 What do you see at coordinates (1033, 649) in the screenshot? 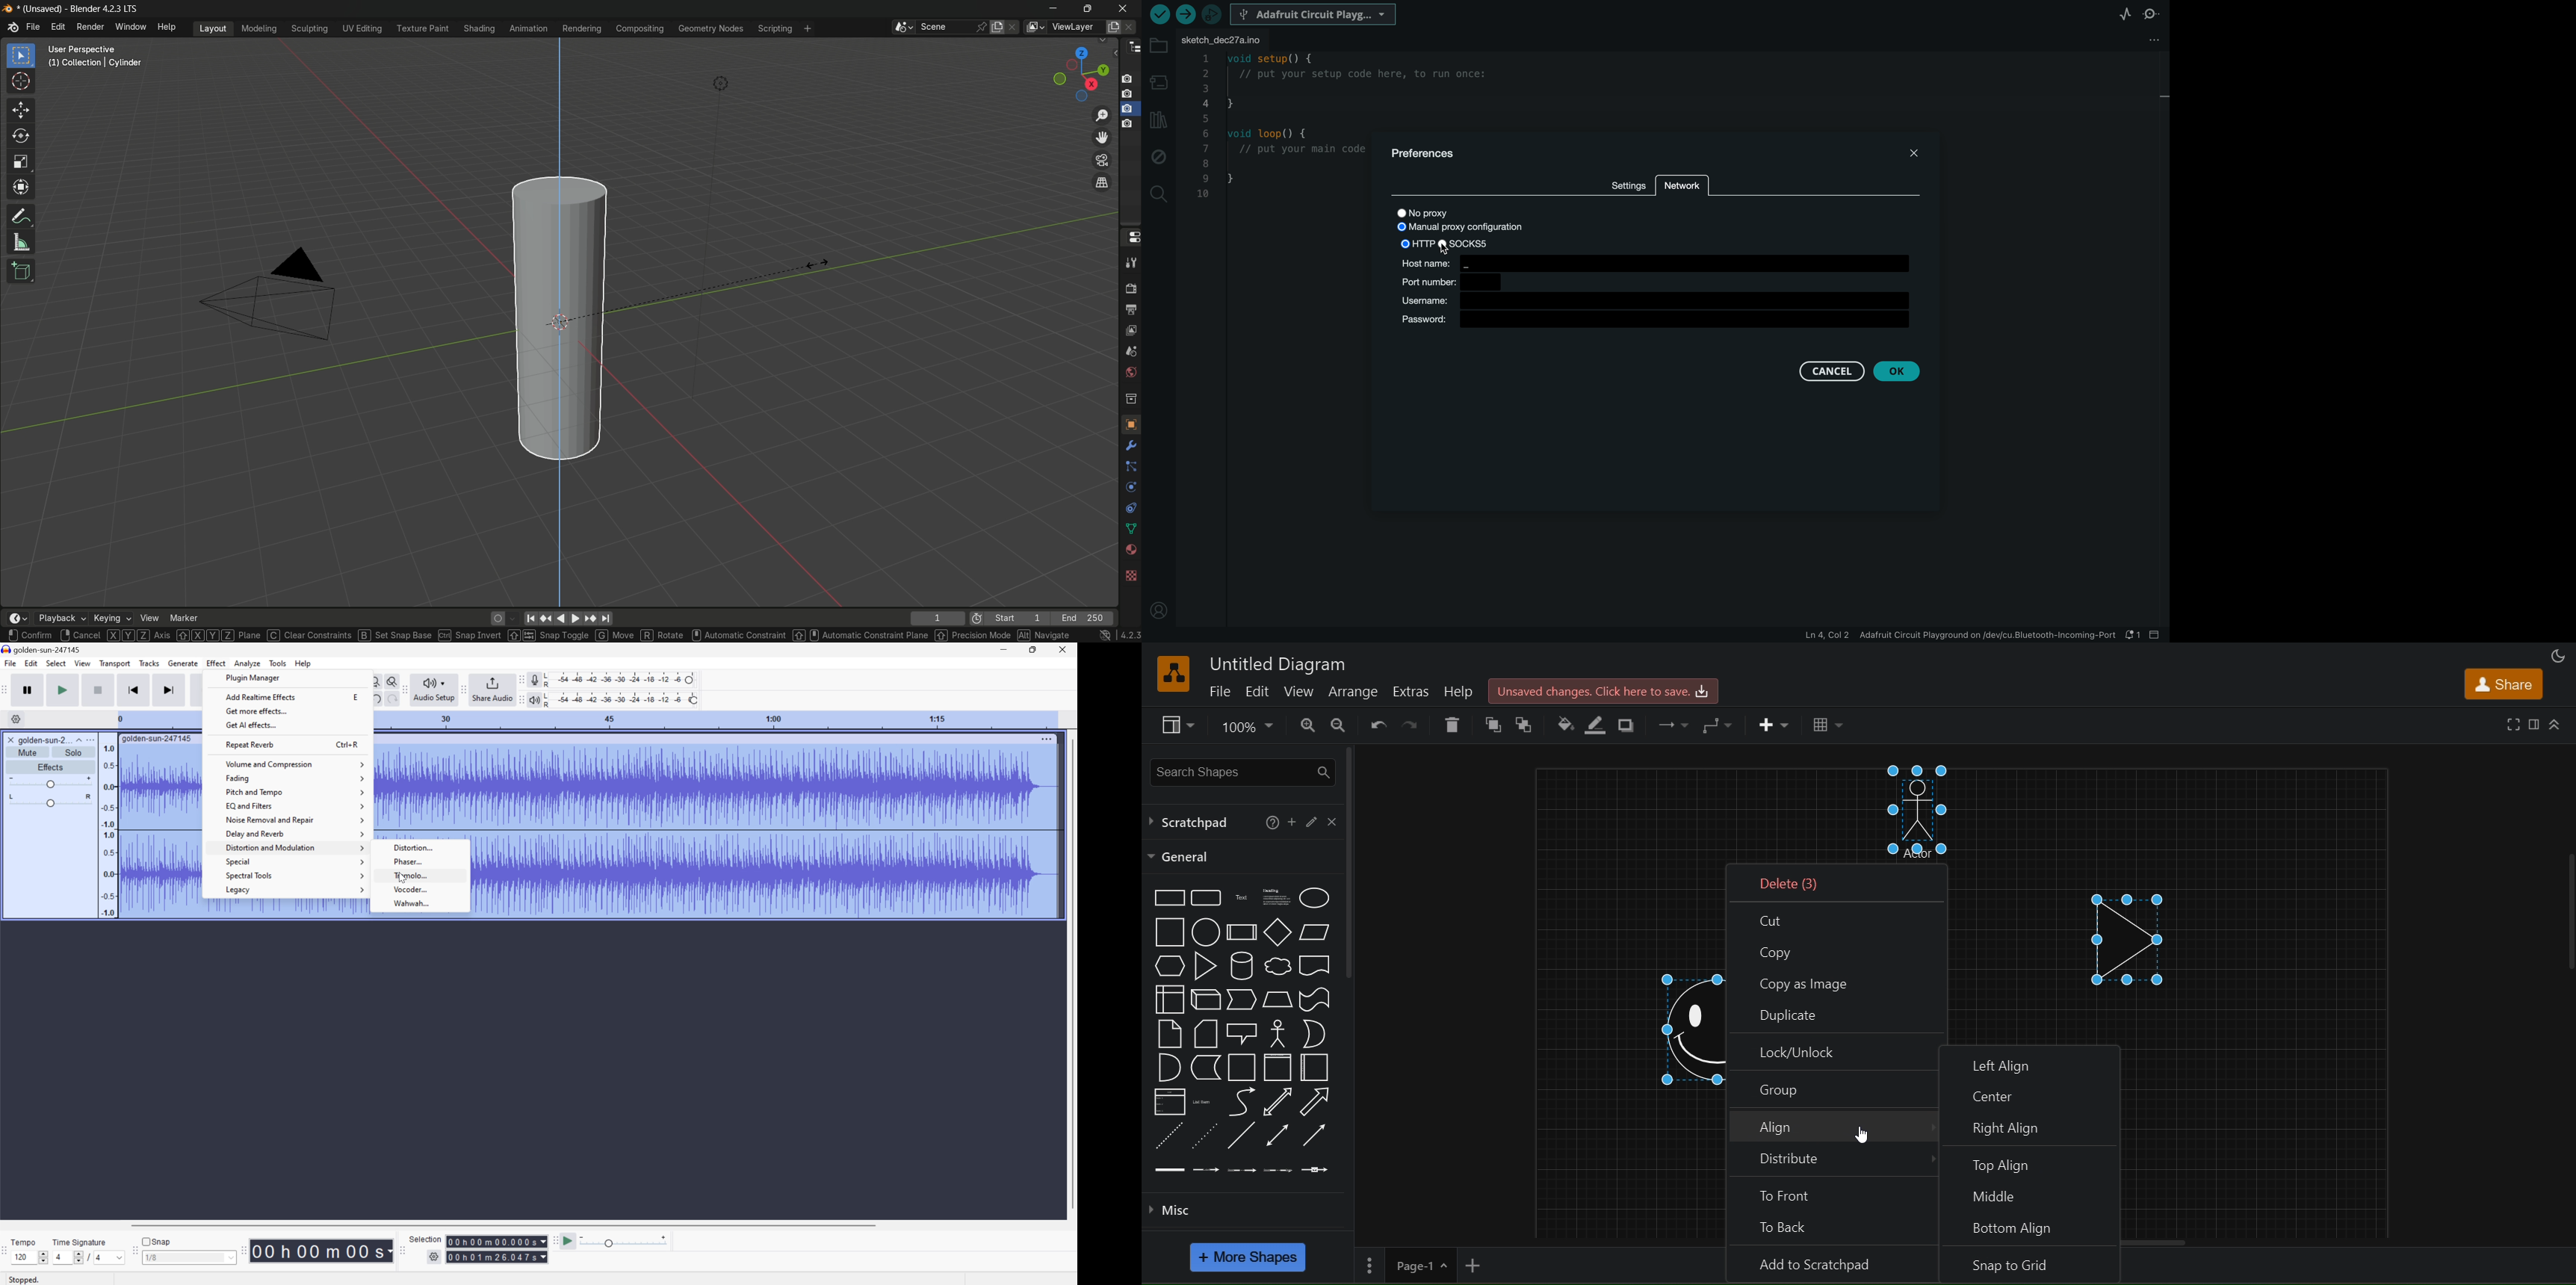
I see `Restore Down` at bounding box center [1033, 649].